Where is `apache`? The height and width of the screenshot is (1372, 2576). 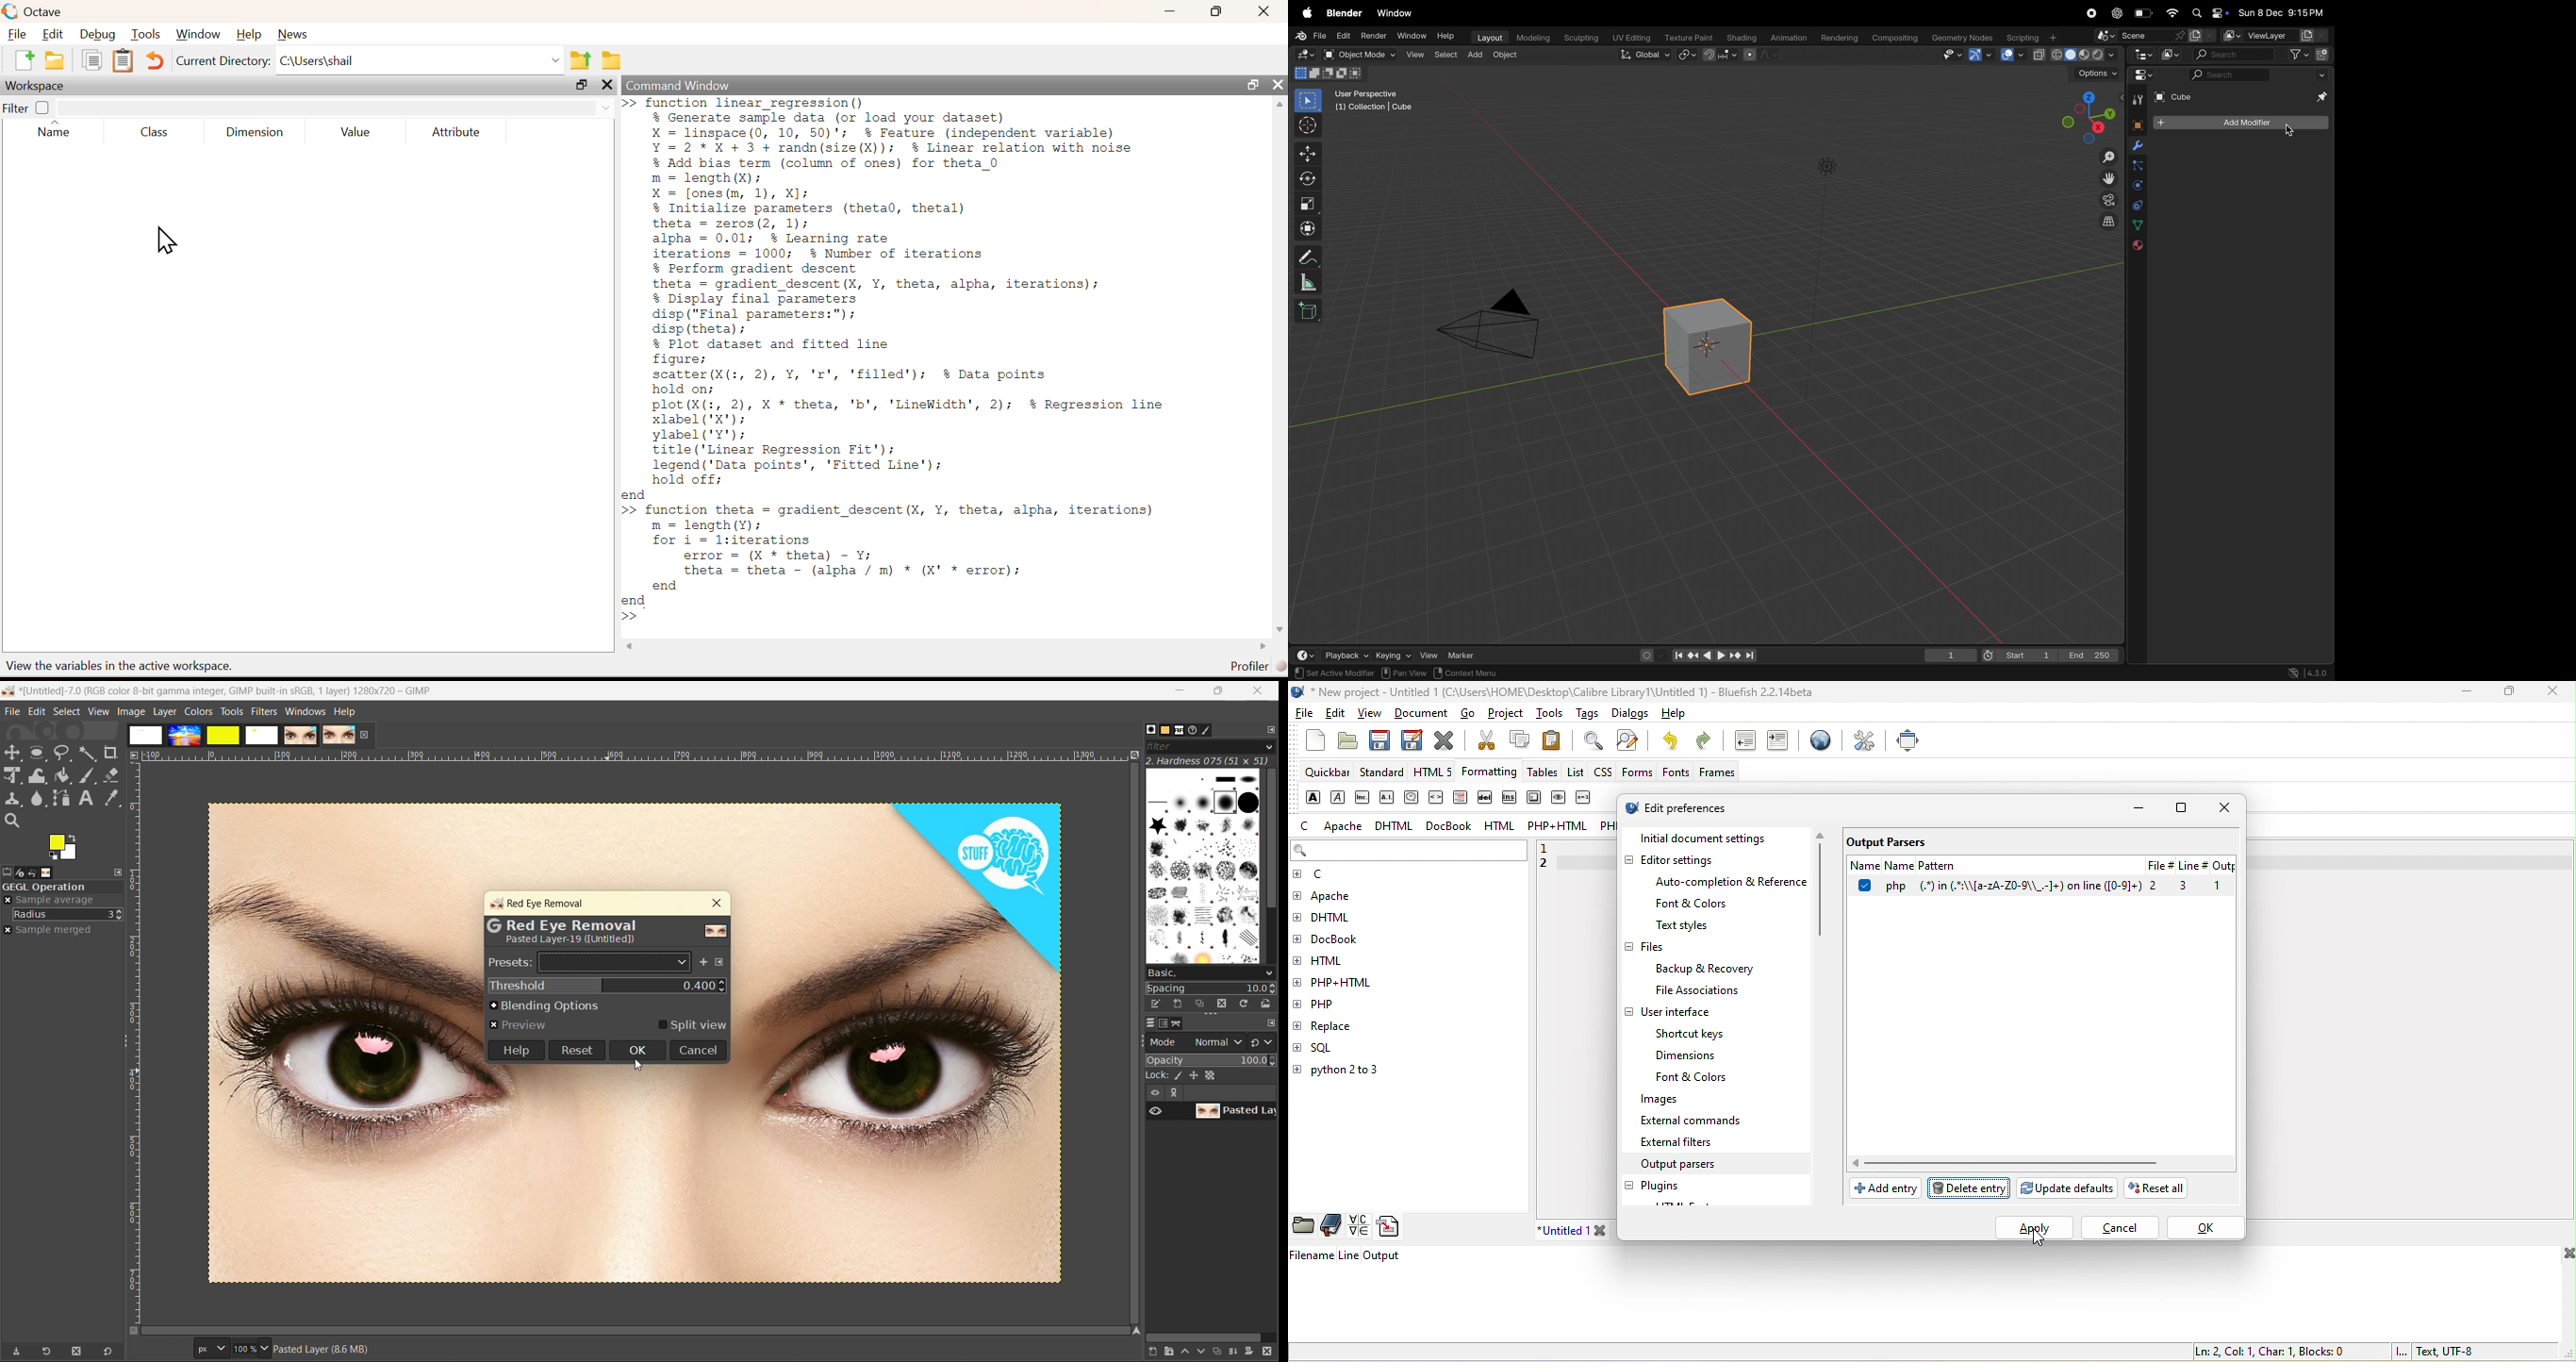
apache is located at coordinates (1346, 896).